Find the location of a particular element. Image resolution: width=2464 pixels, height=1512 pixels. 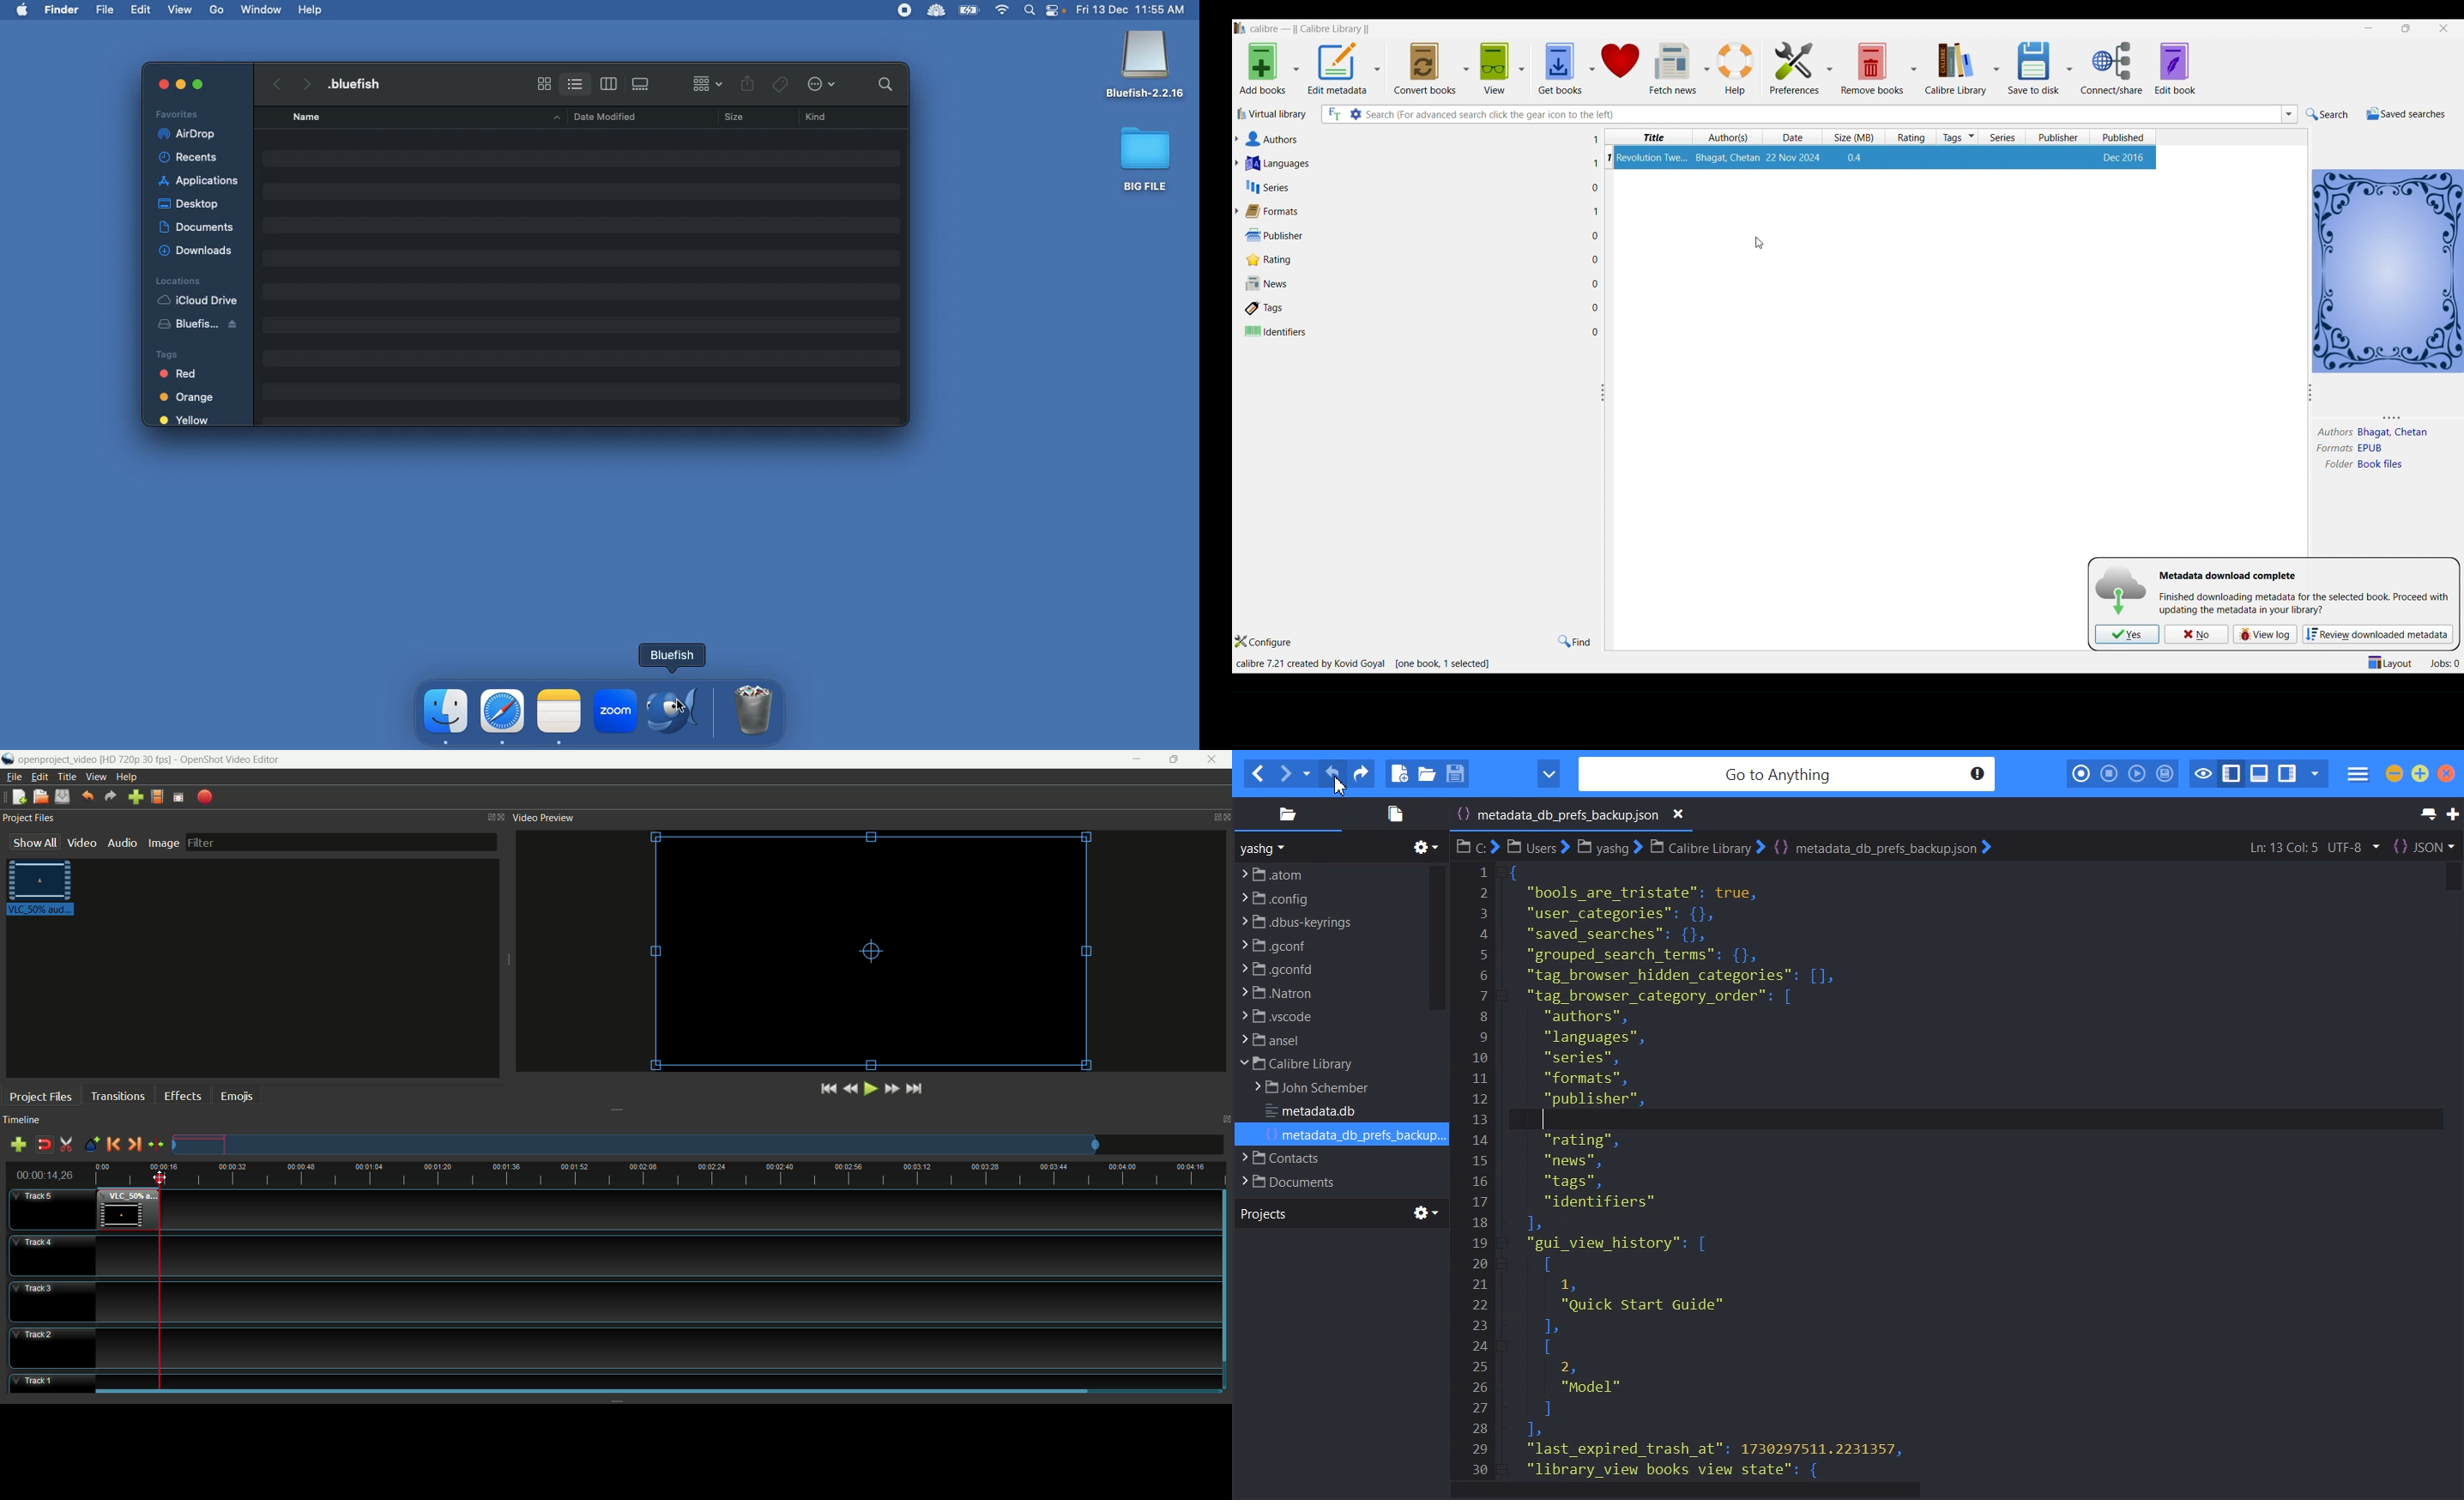

yellow is located at coordinates (186, 421).